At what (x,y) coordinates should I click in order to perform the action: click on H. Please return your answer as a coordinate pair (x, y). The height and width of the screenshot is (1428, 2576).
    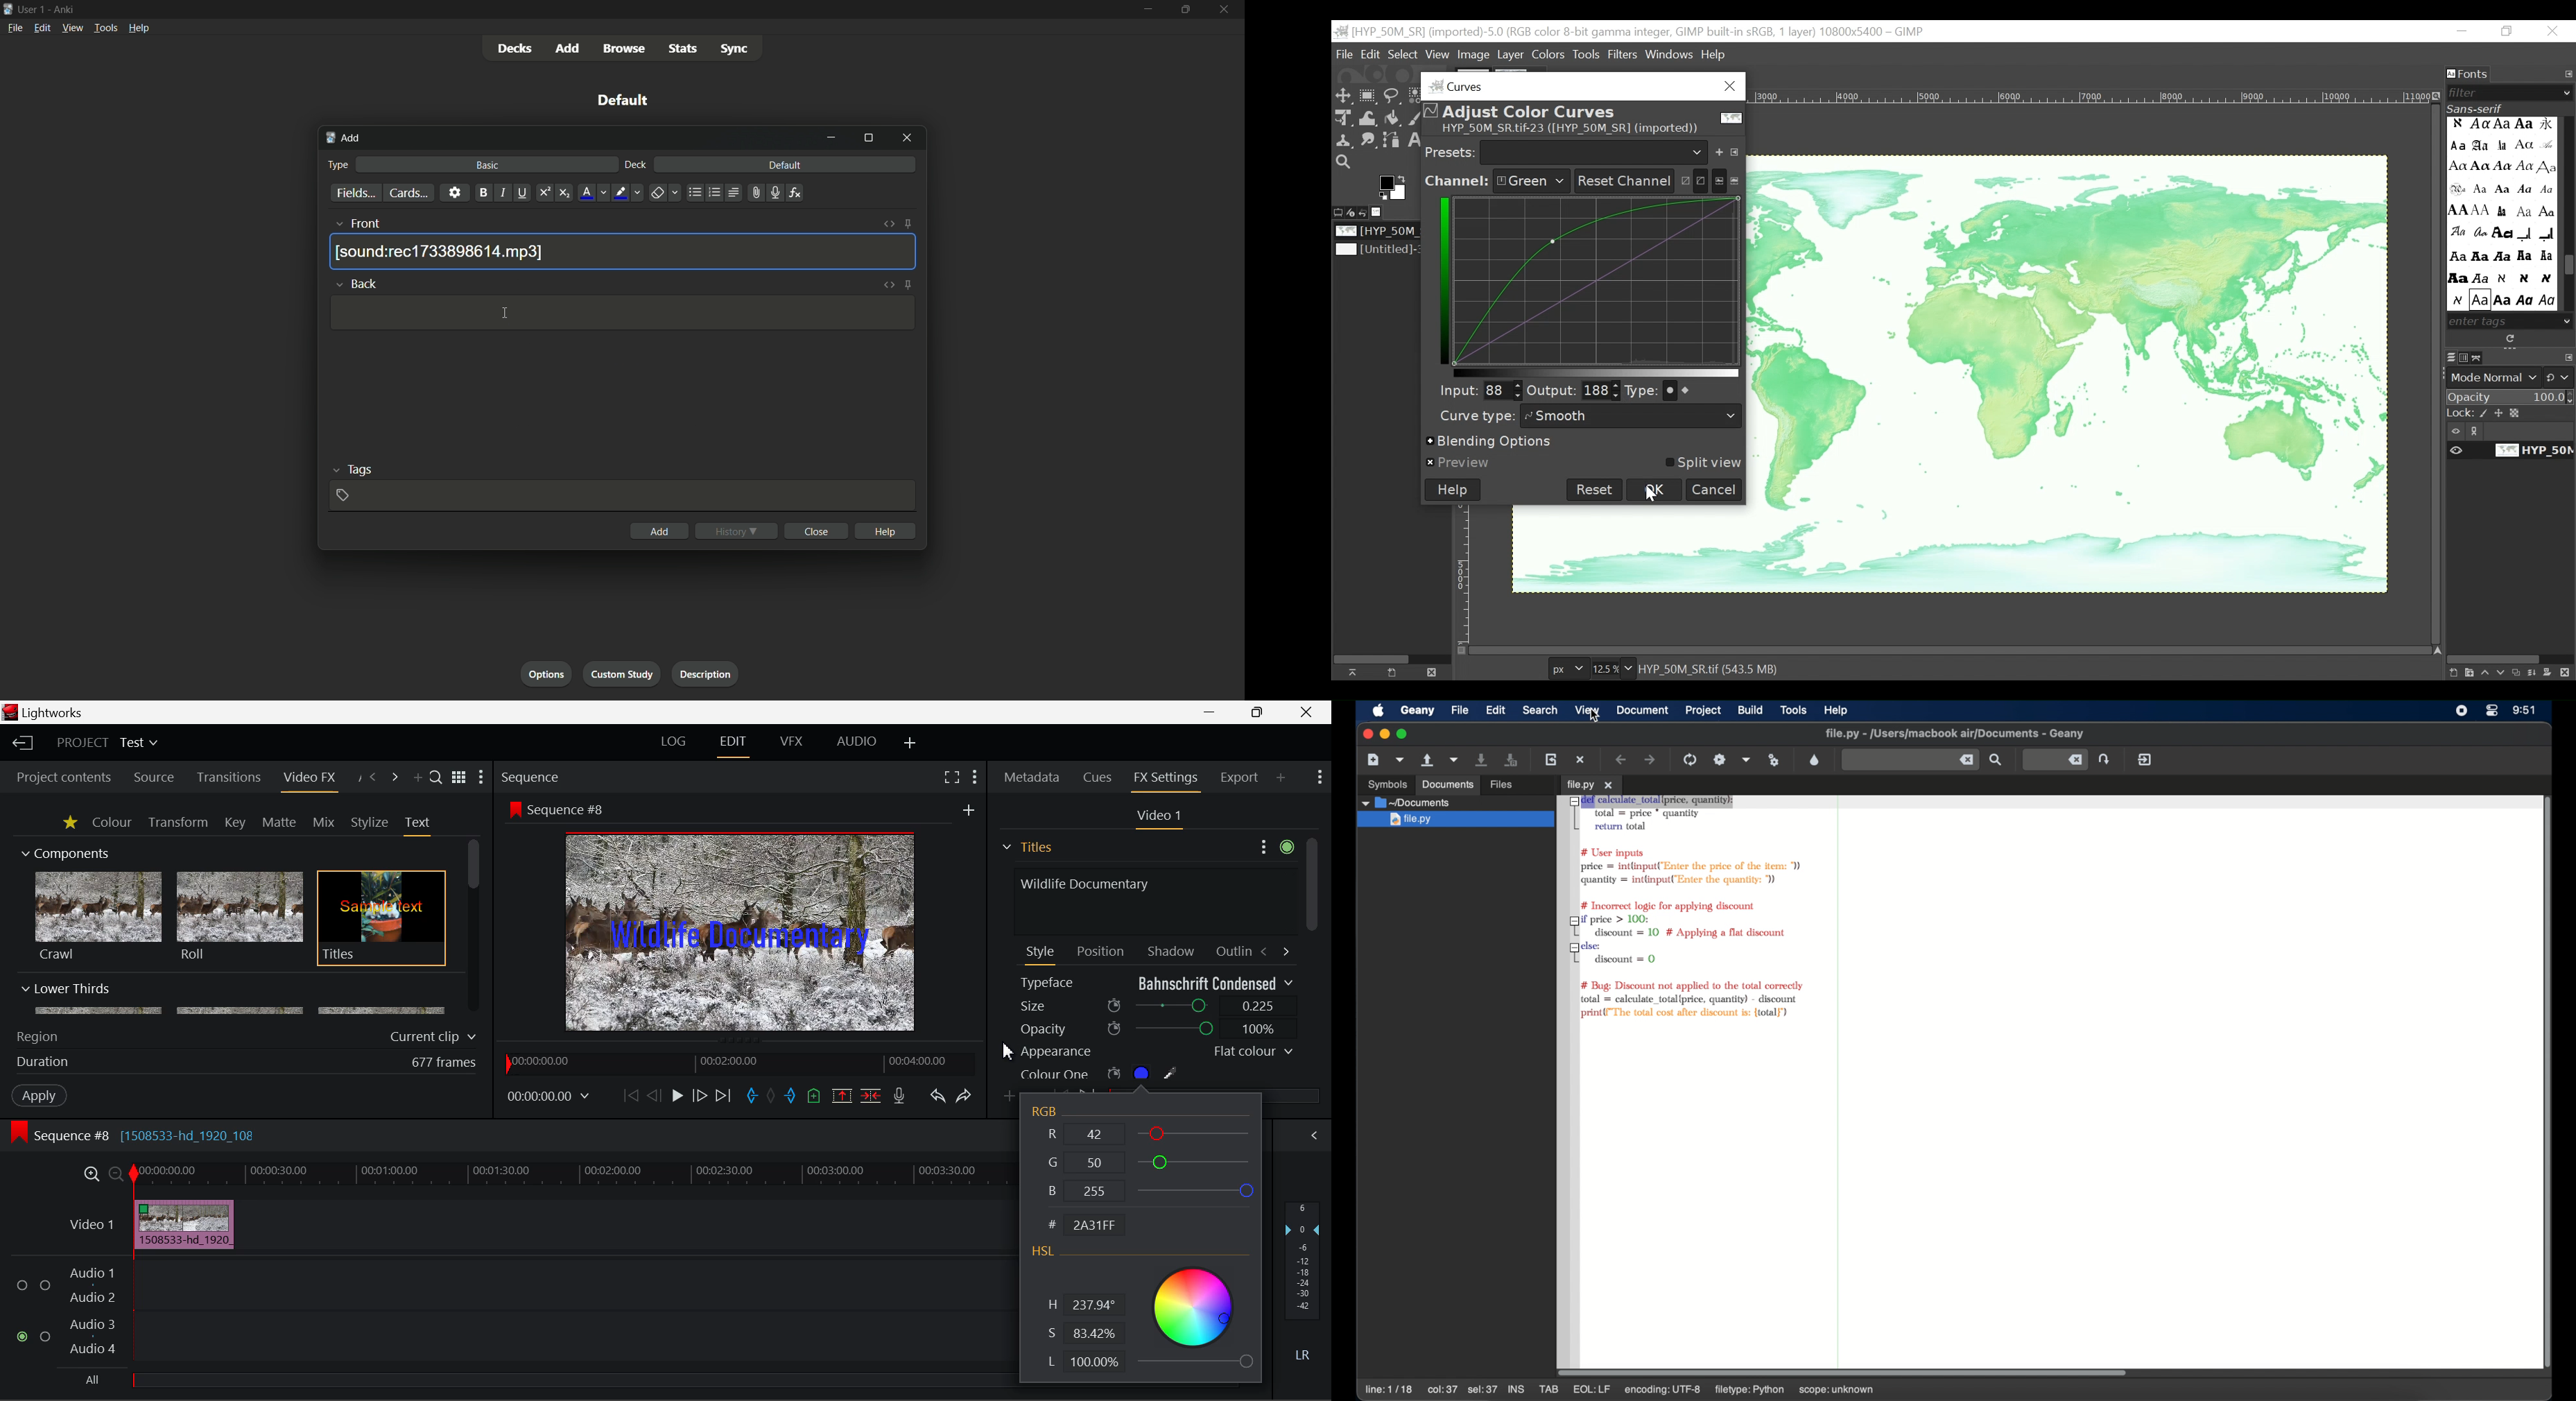
    Looking at the image, I should click on (1084, 1306).